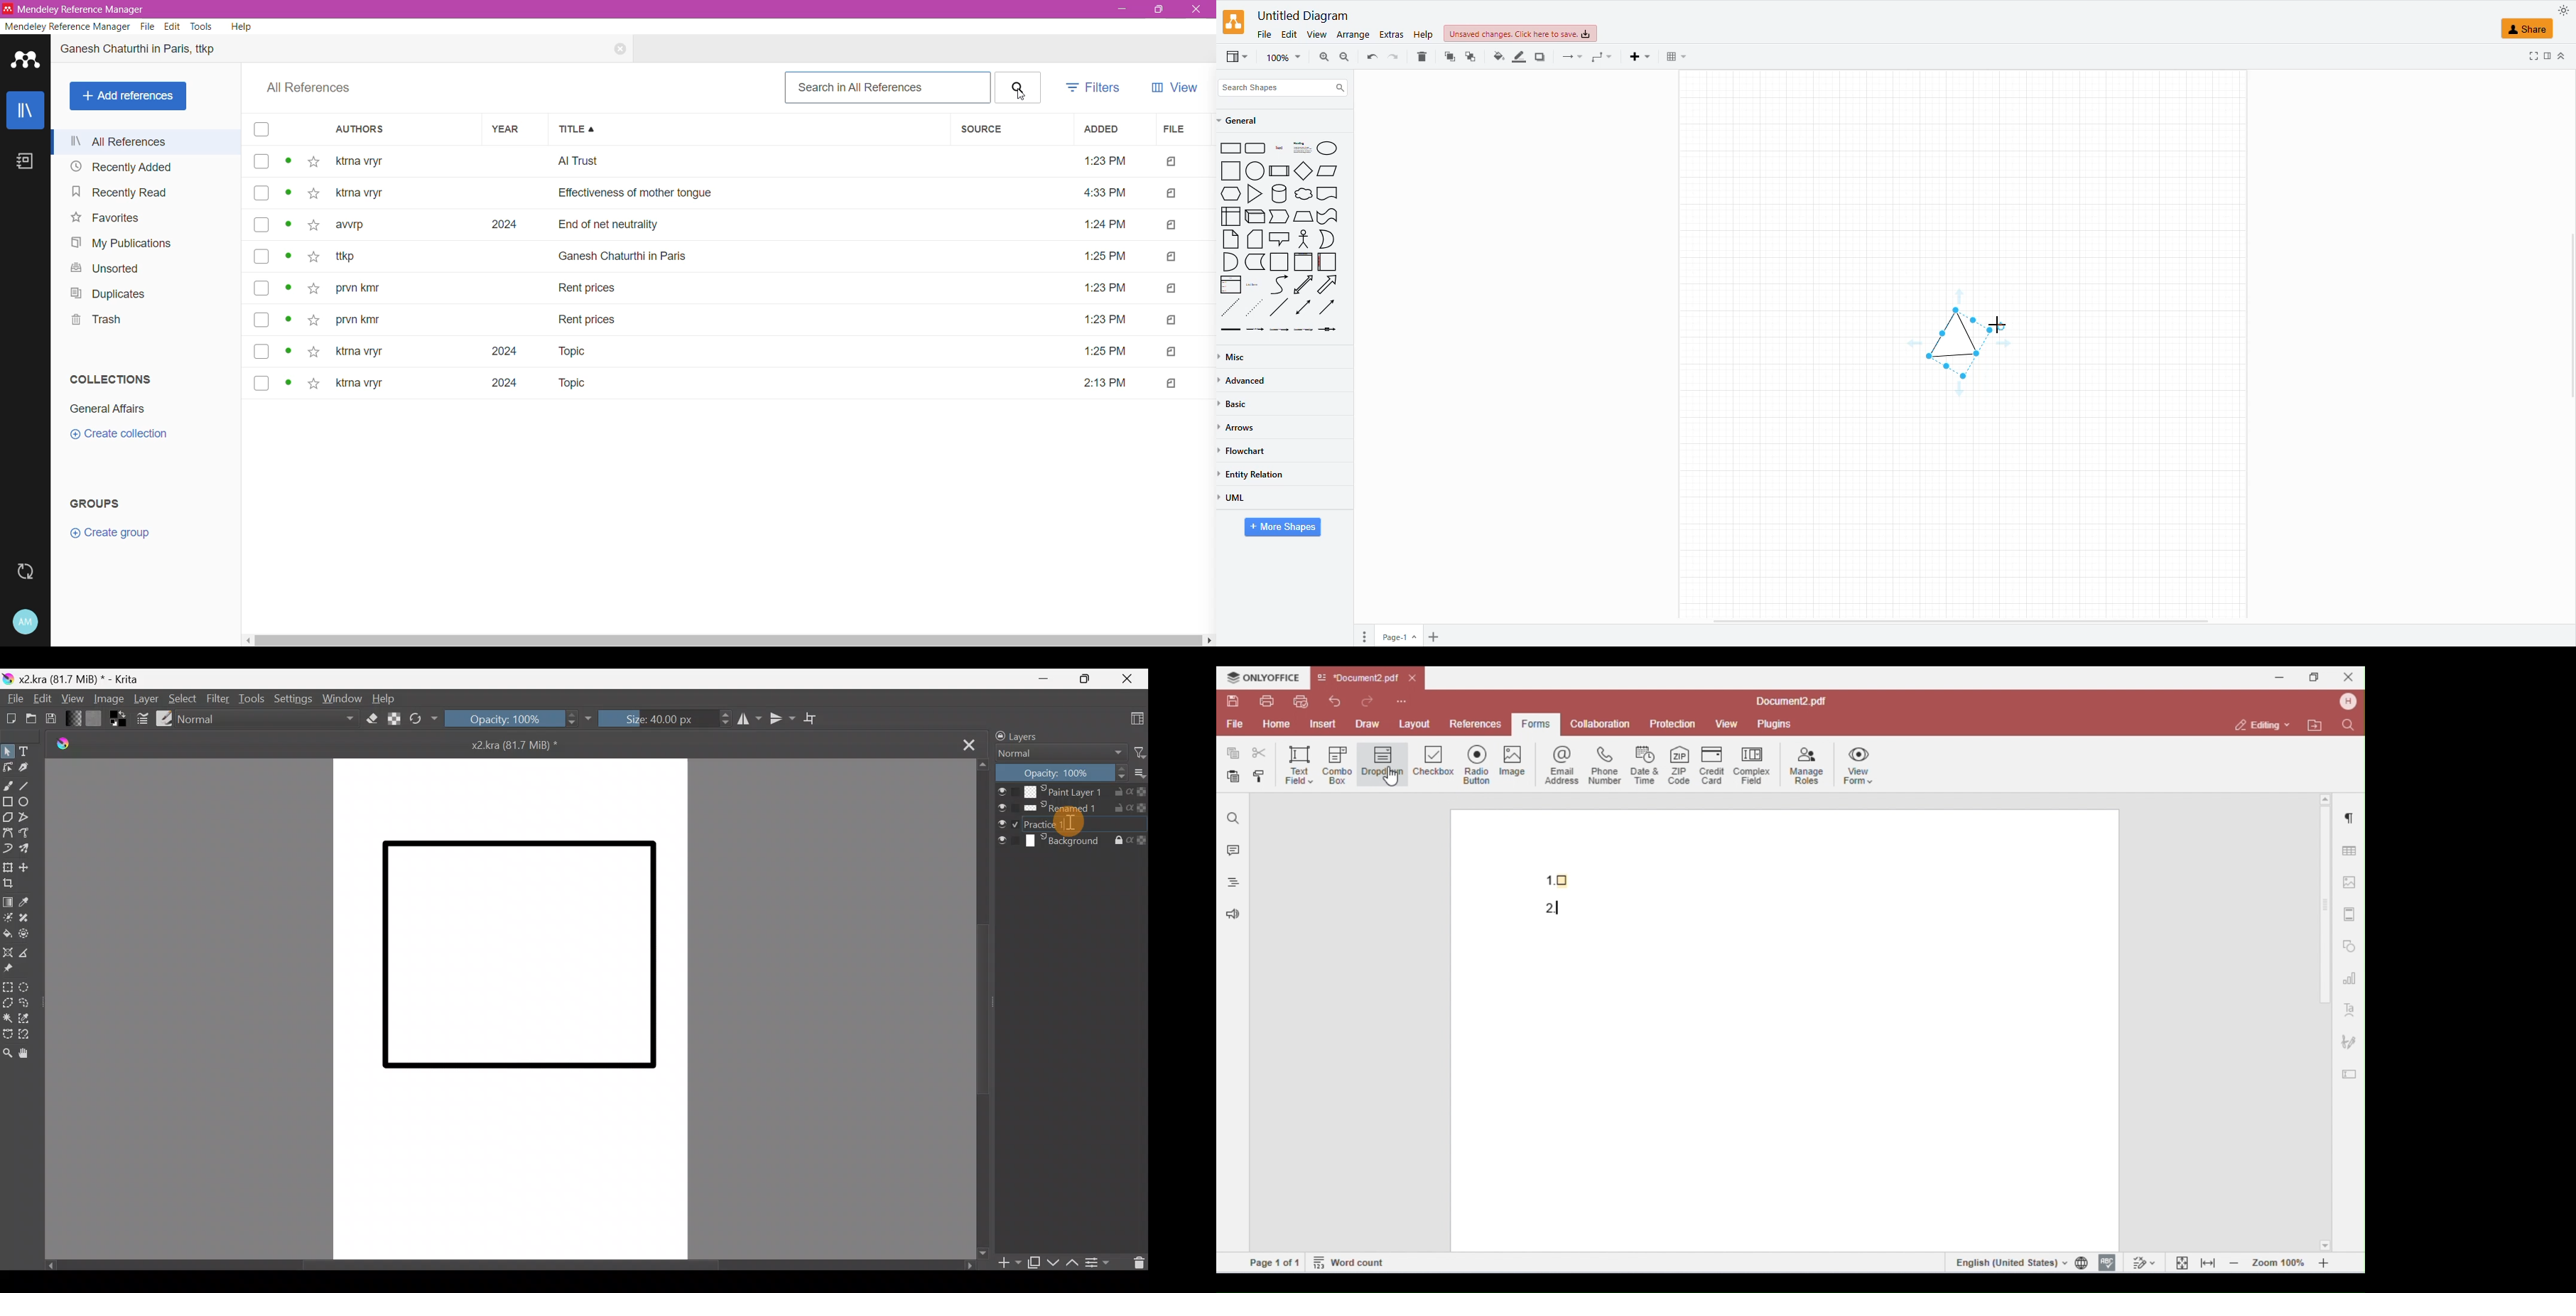 The width and height of the screenshot is (2576, 1316). What do you see at coordinates (1244, 427) in the screenshot?
I see `arrows` at bounding box center [1244, 427].